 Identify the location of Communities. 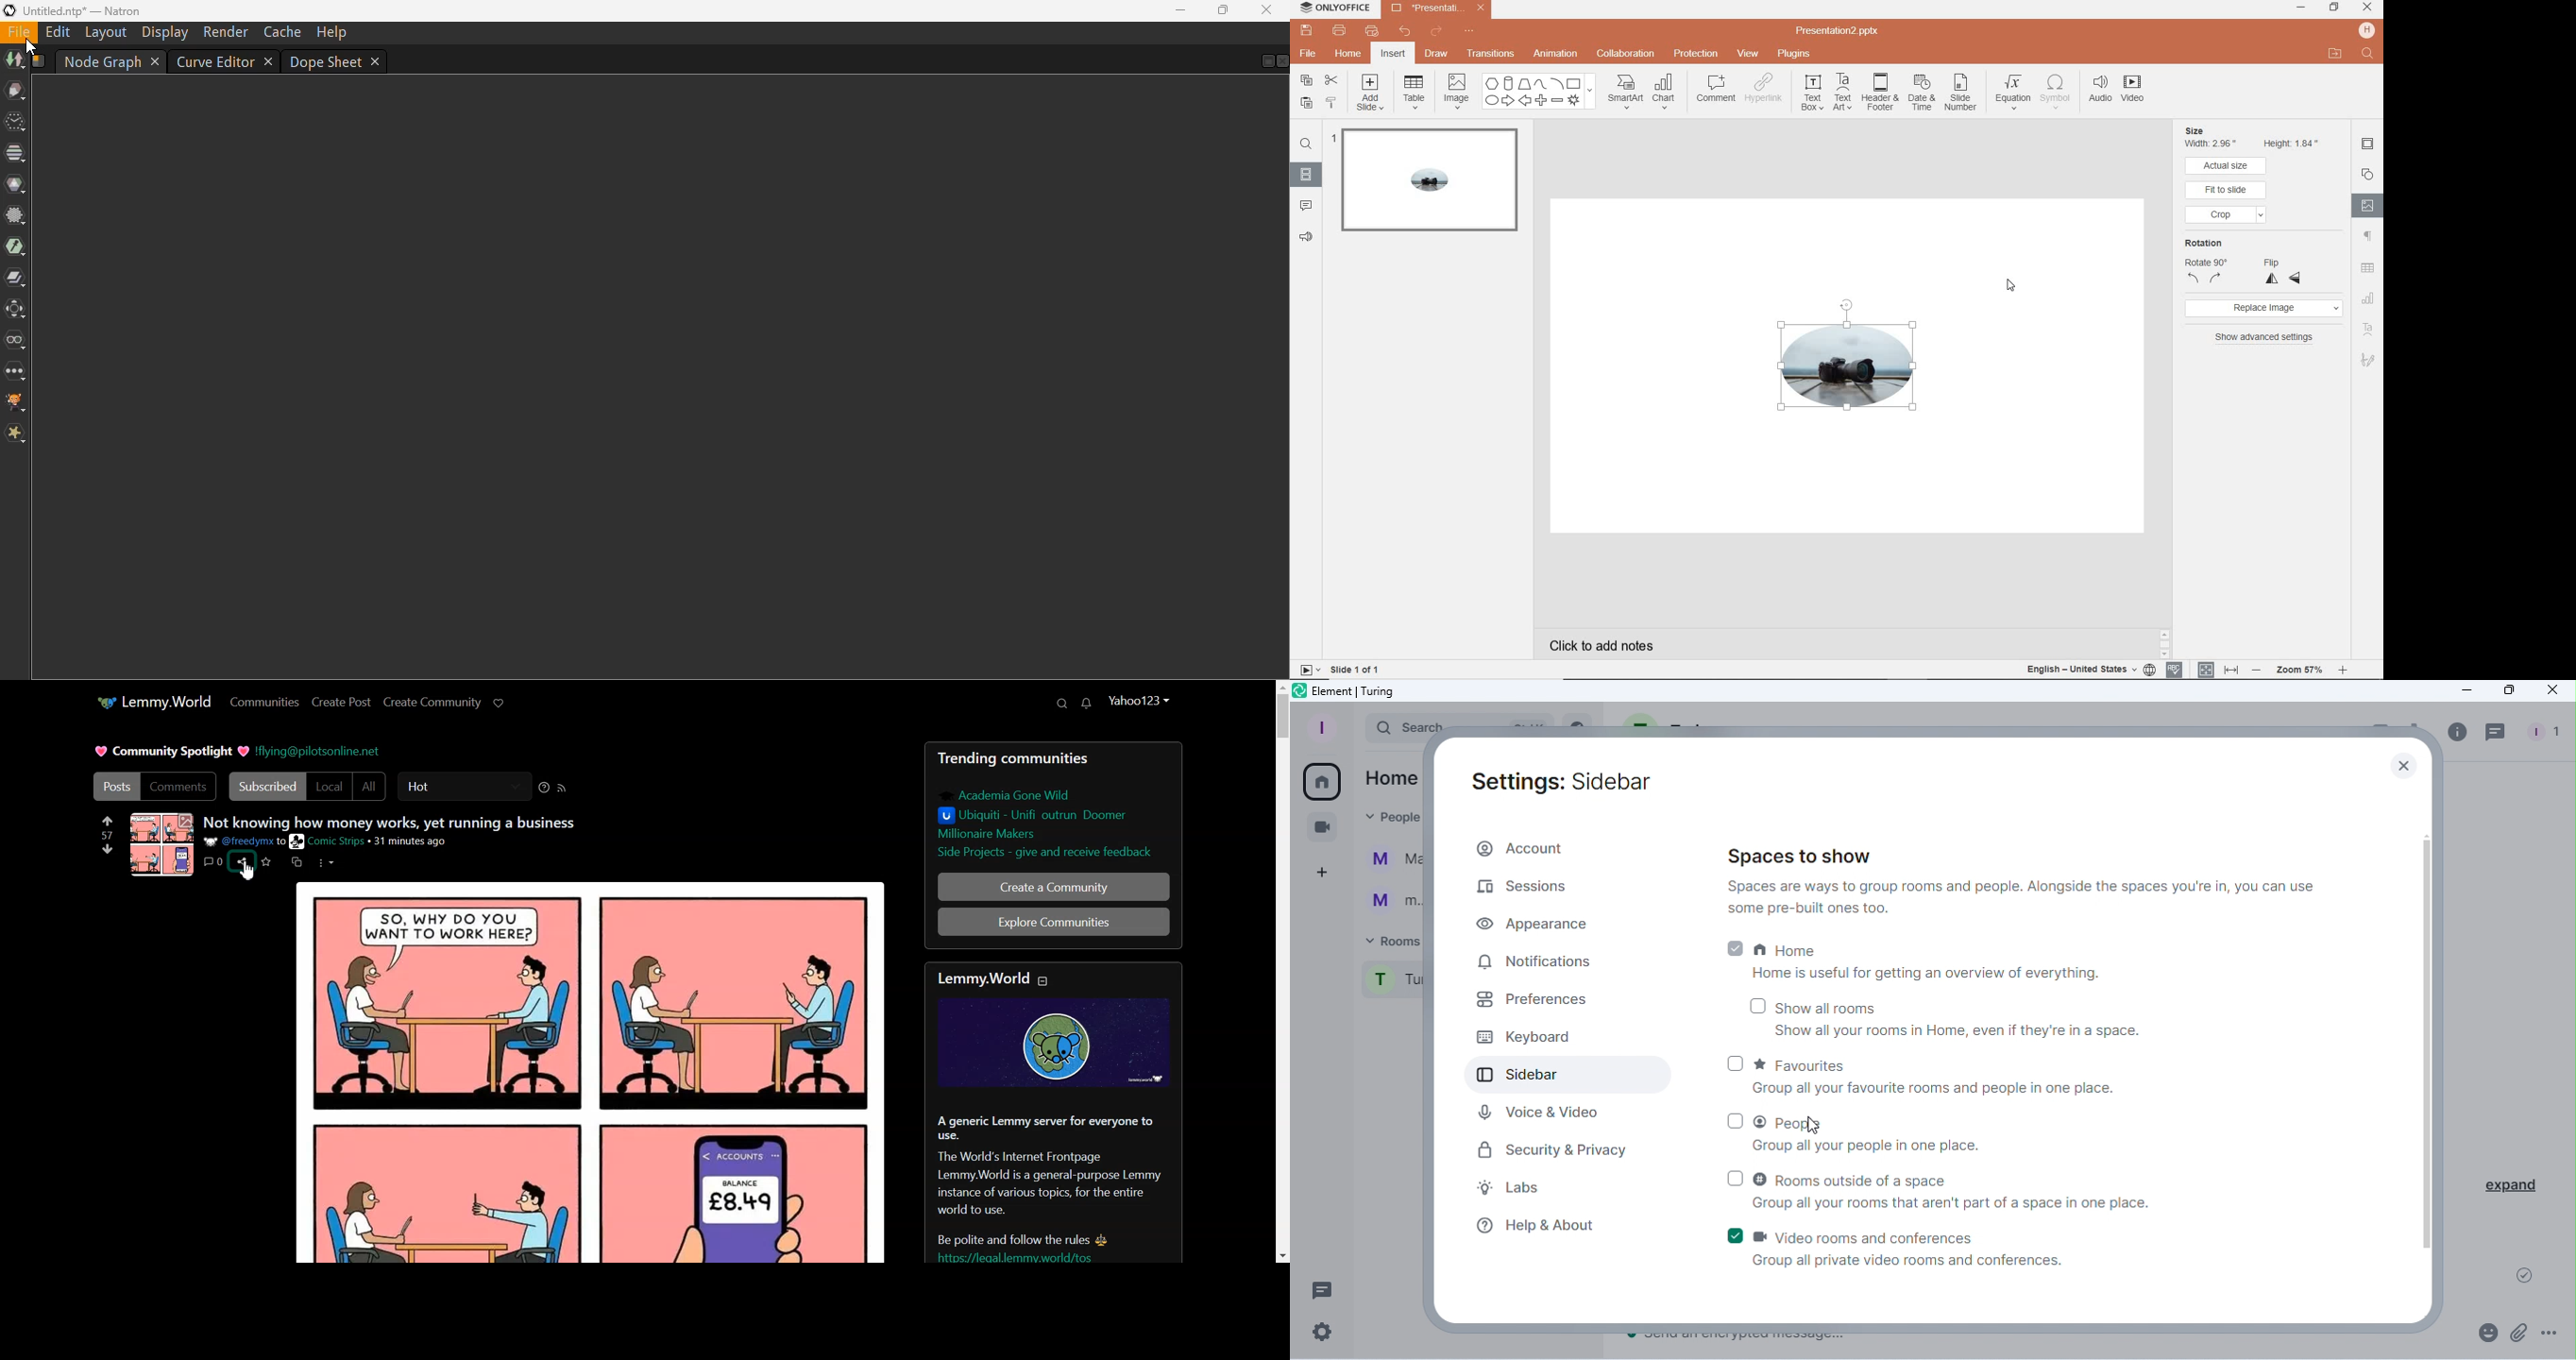
(264, 702).